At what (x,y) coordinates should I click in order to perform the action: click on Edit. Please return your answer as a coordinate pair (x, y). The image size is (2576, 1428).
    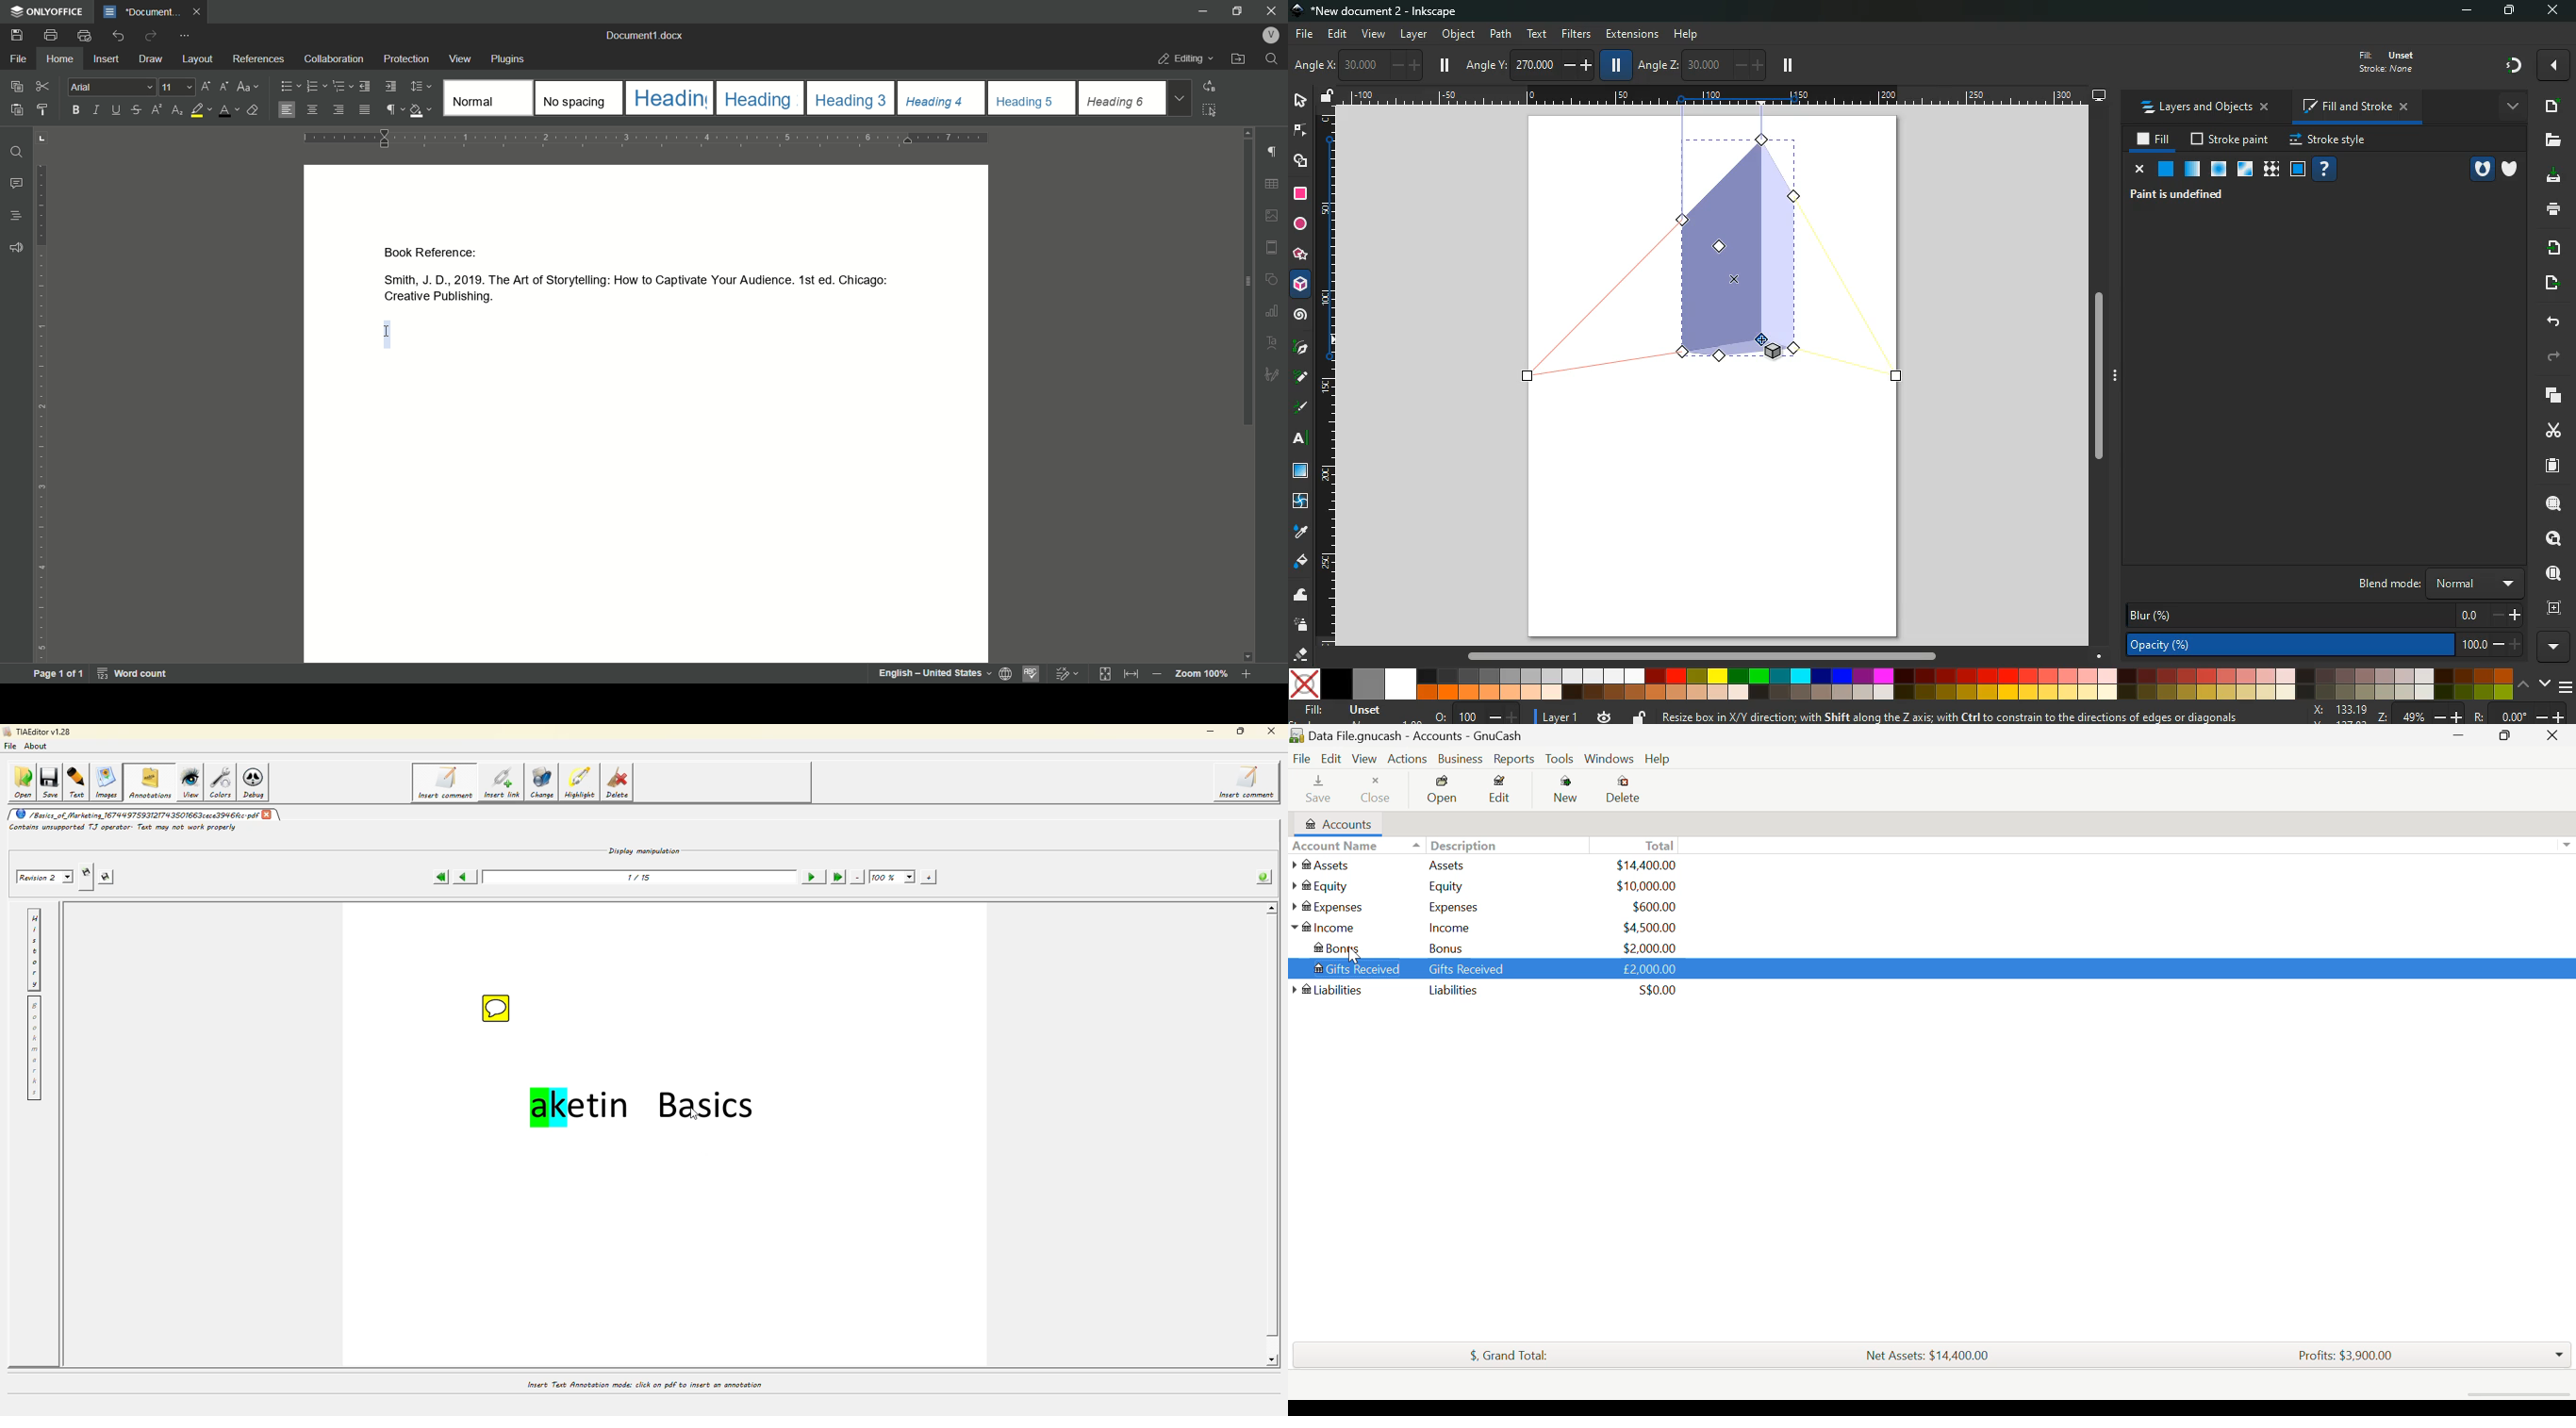
    Looking at the image, I should click on (1334, 759).